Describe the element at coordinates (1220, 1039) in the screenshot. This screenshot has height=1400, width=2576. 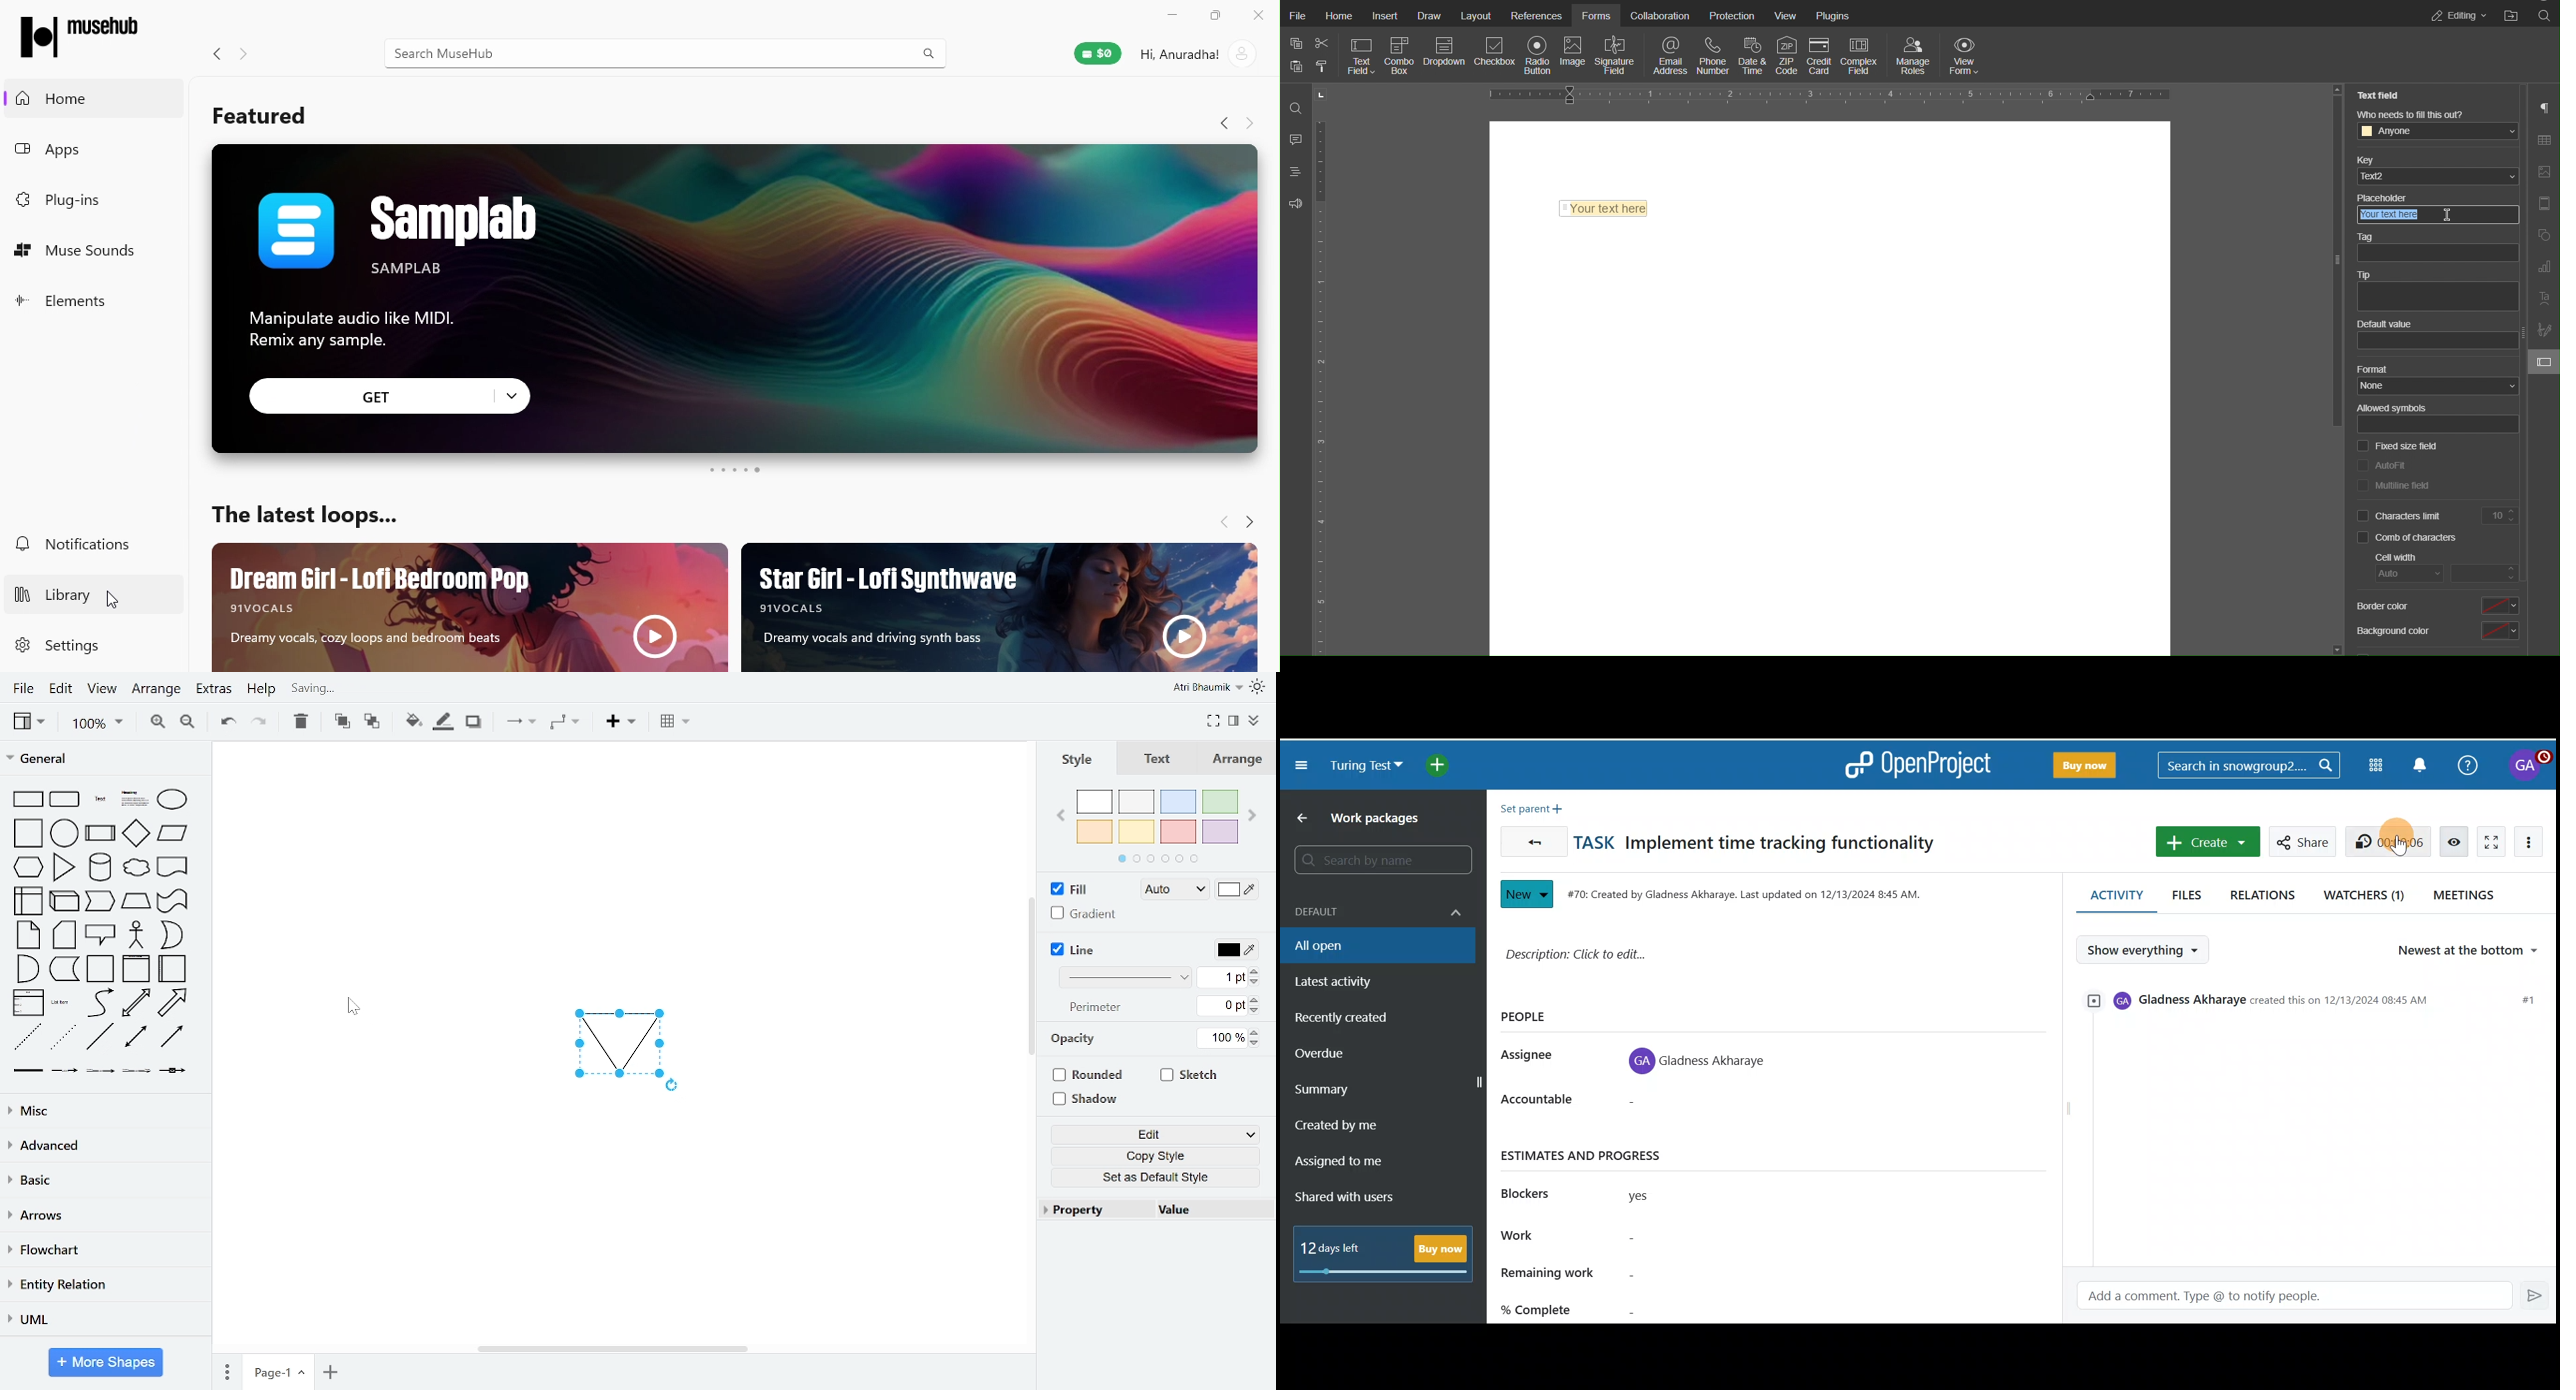
I see `current opacity` at that location.